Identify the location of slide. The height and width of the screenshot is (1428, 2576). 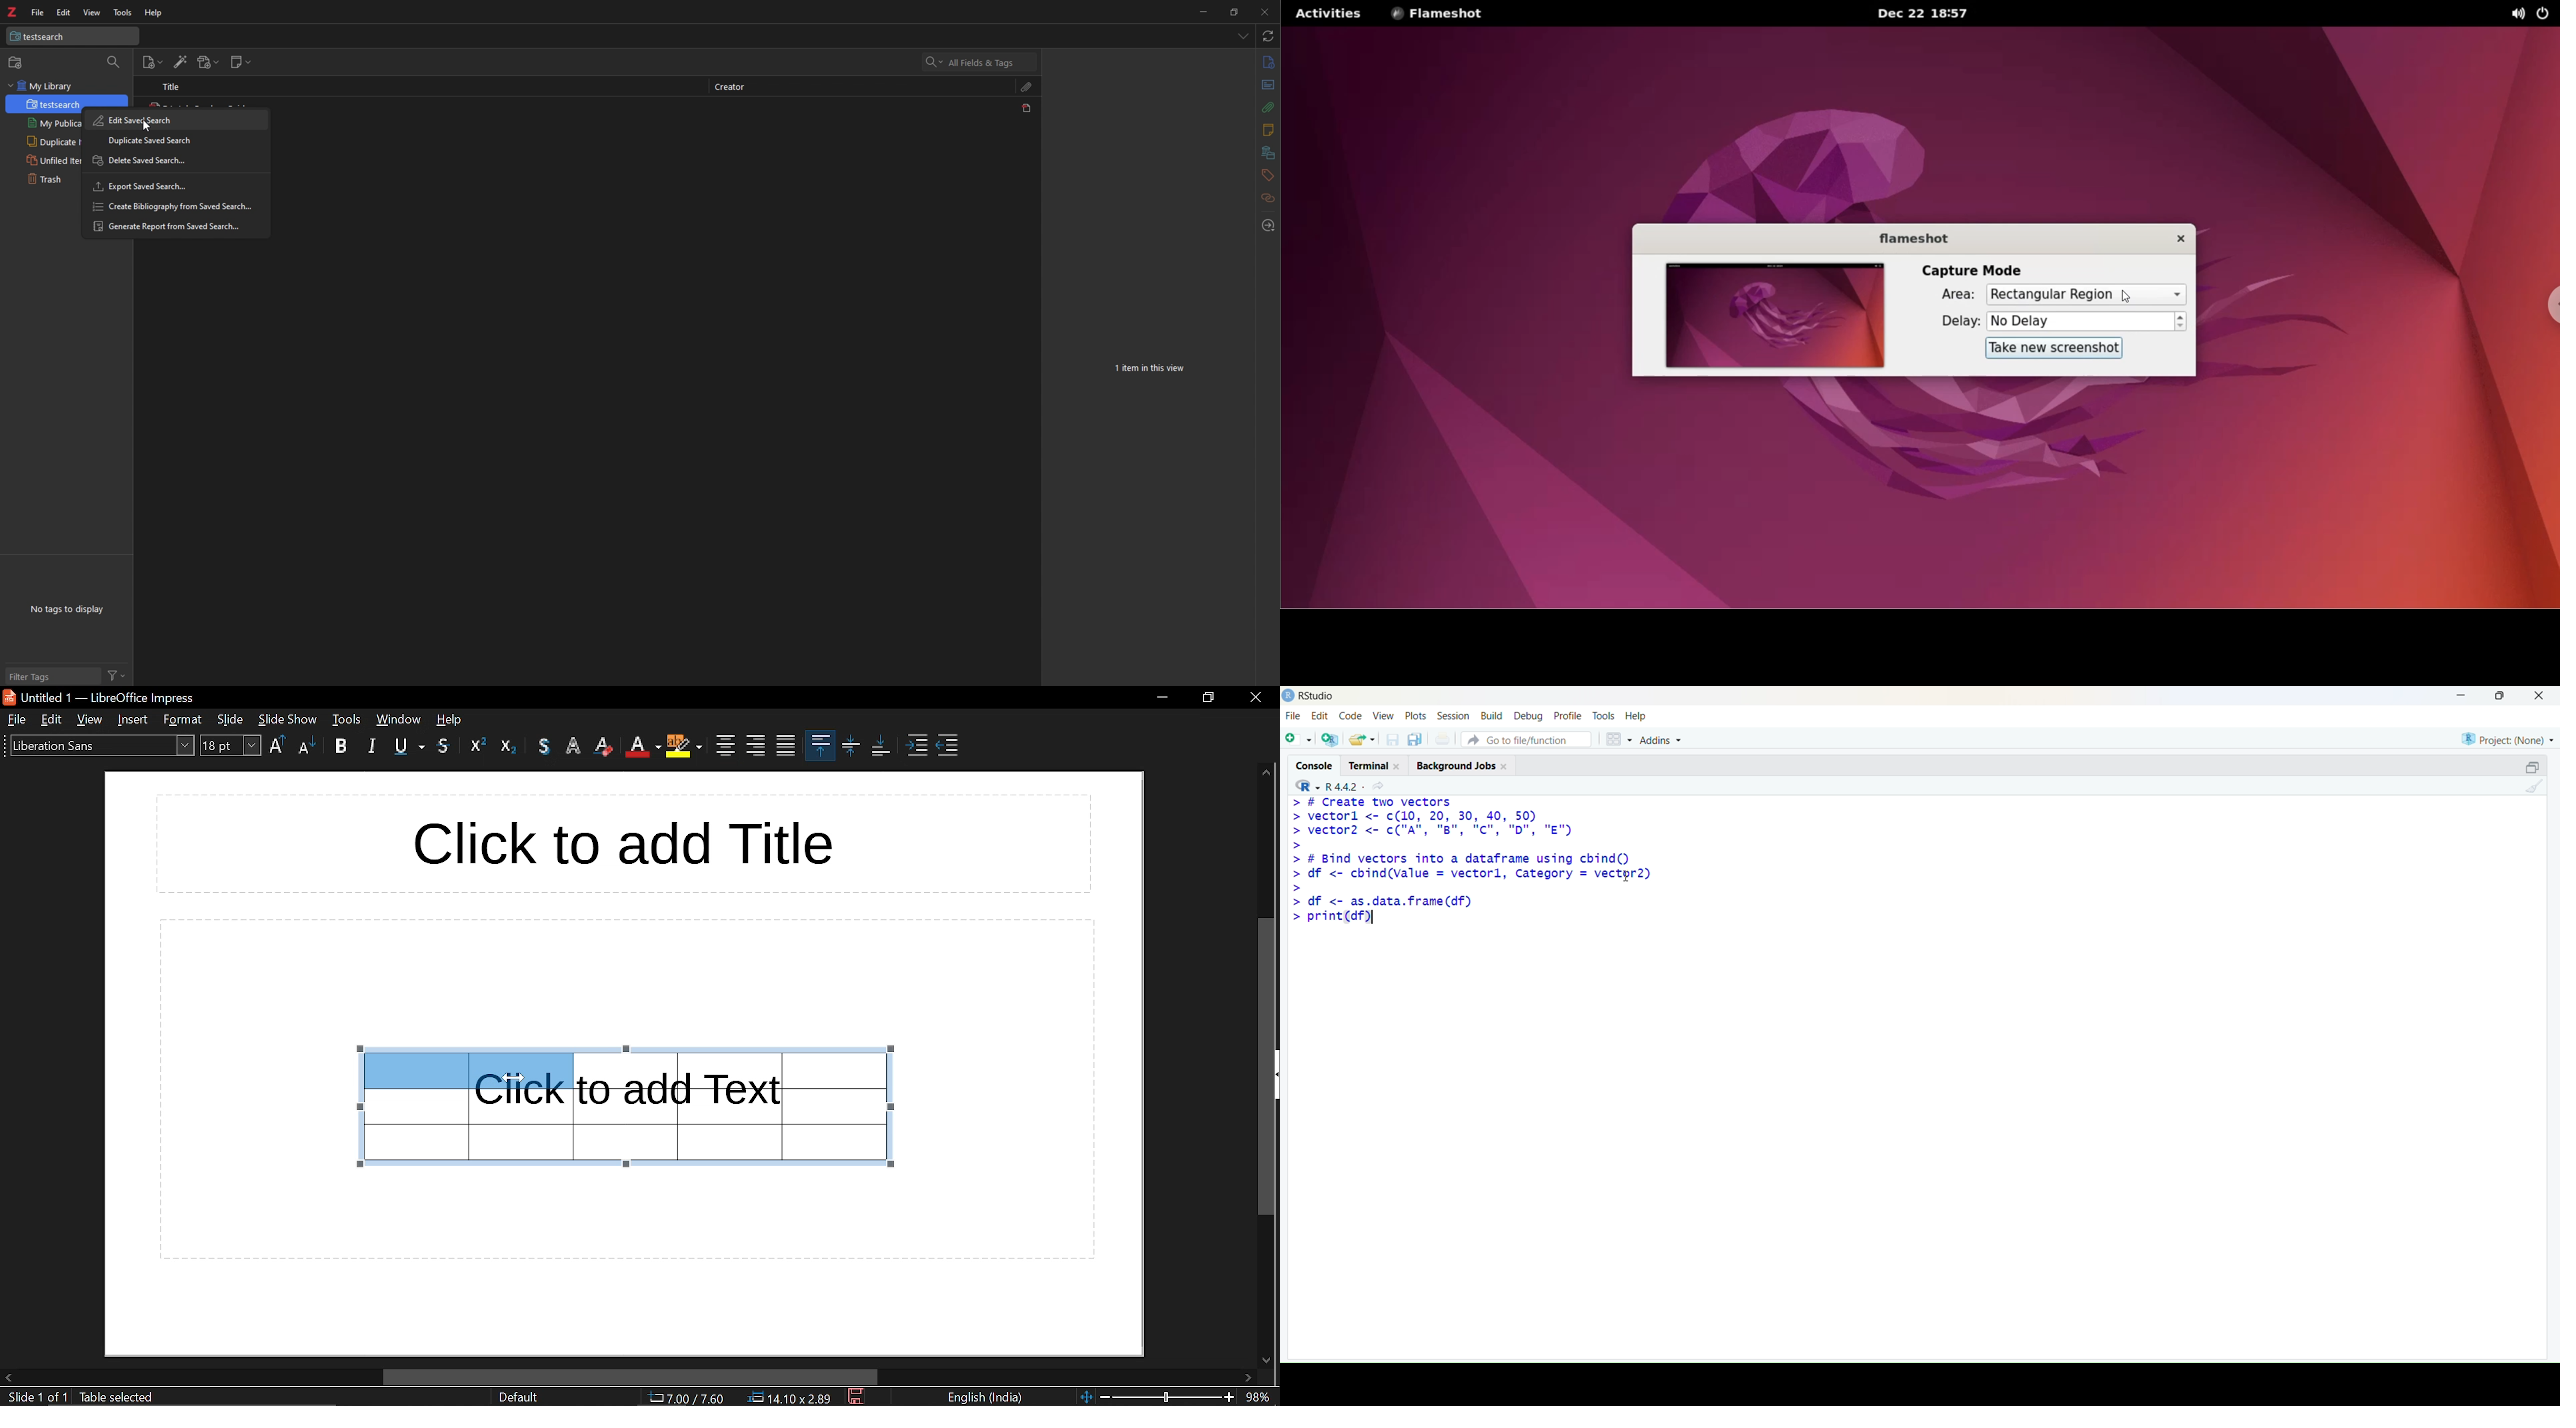
(231, 719).